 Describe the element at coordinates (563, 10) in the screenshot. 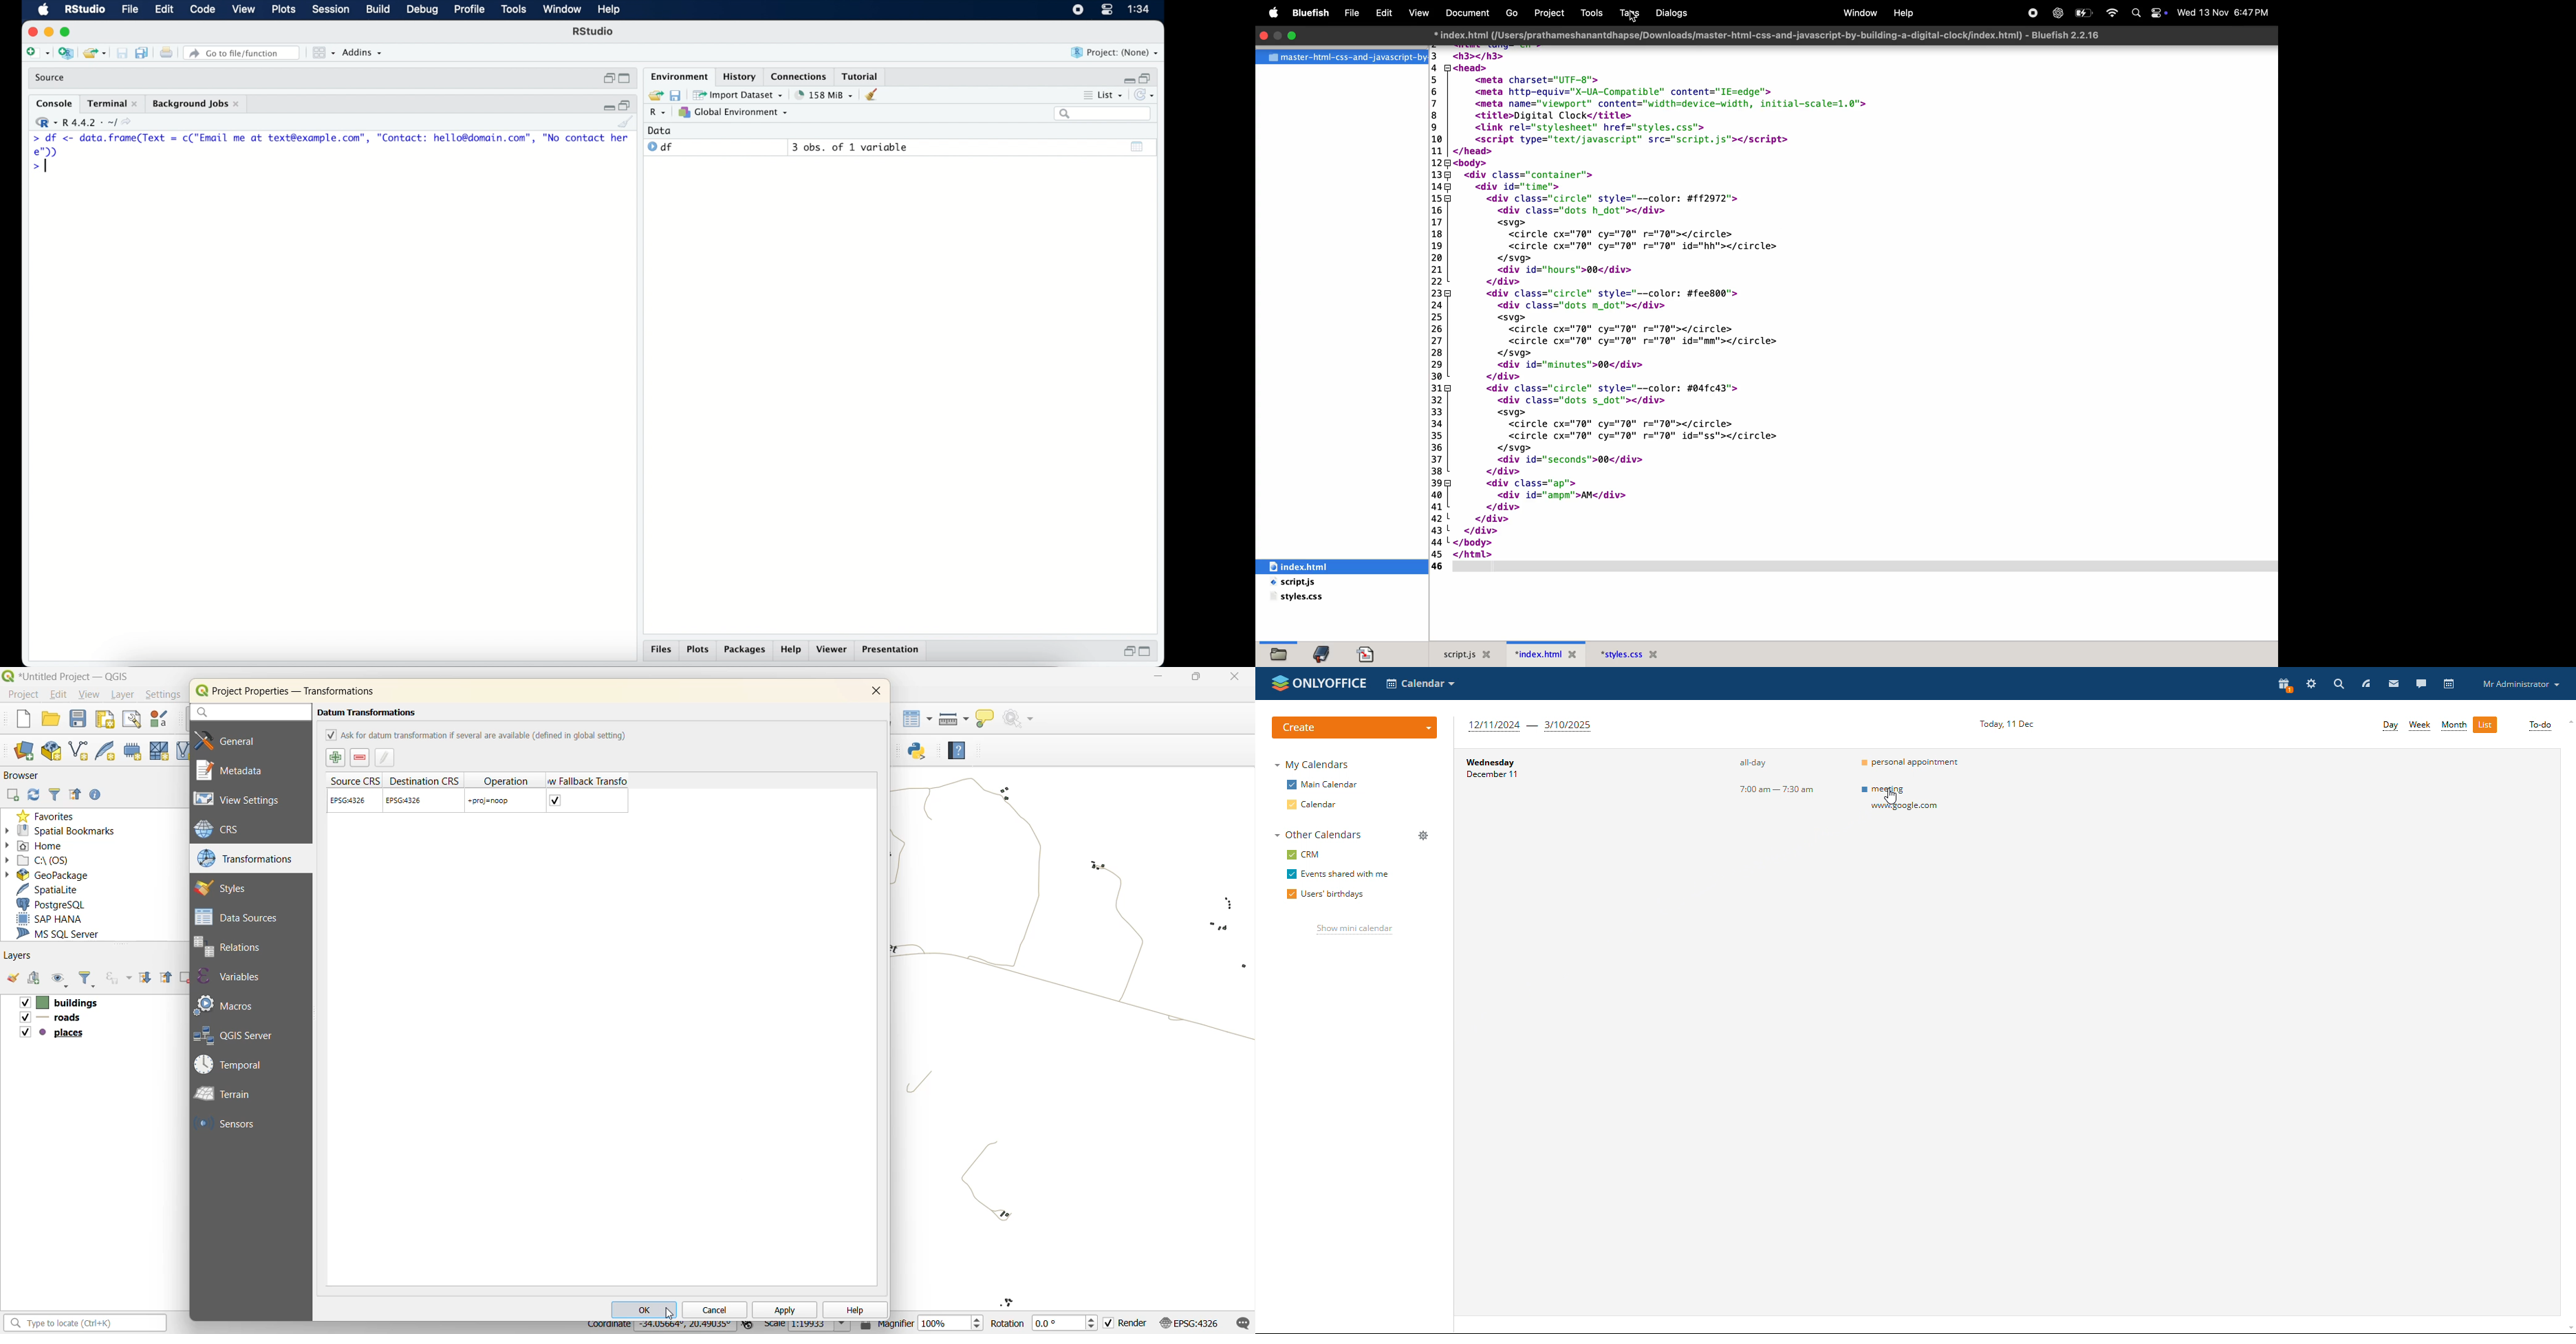

I see `window` at that location.